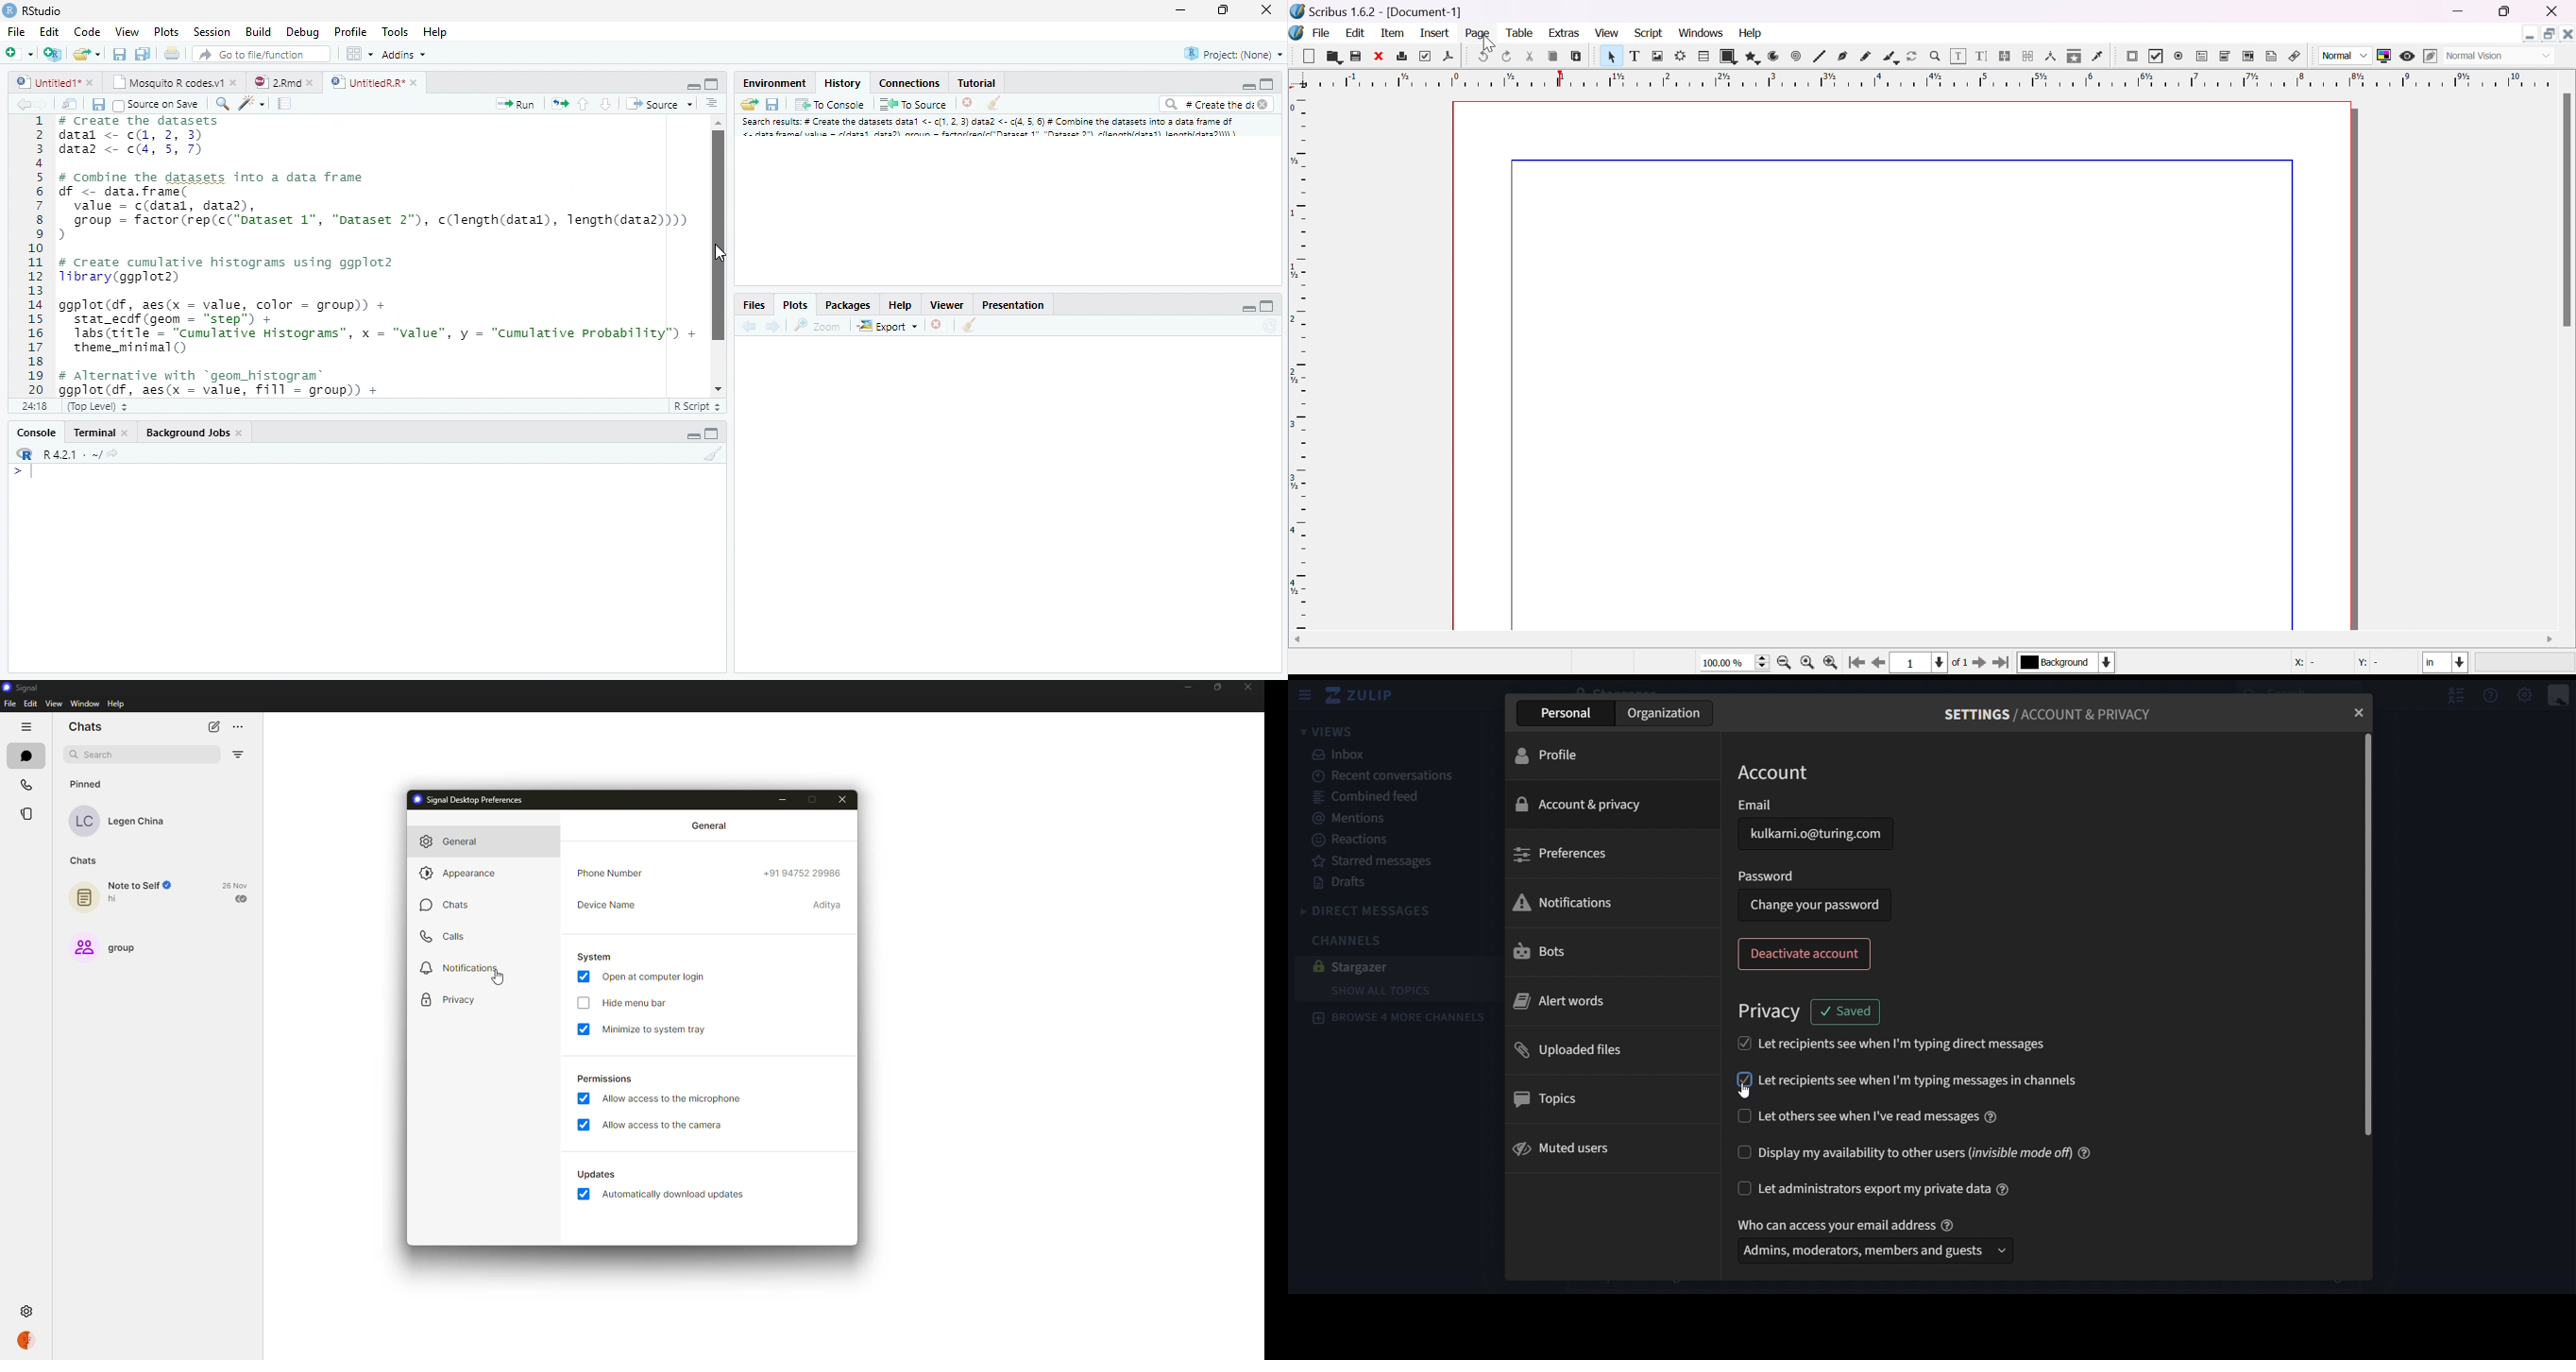 This screenshot has width=2576, height=1372. Describe the element at coordinates (1771, 803) in the screenshot. I see `email` at that location.